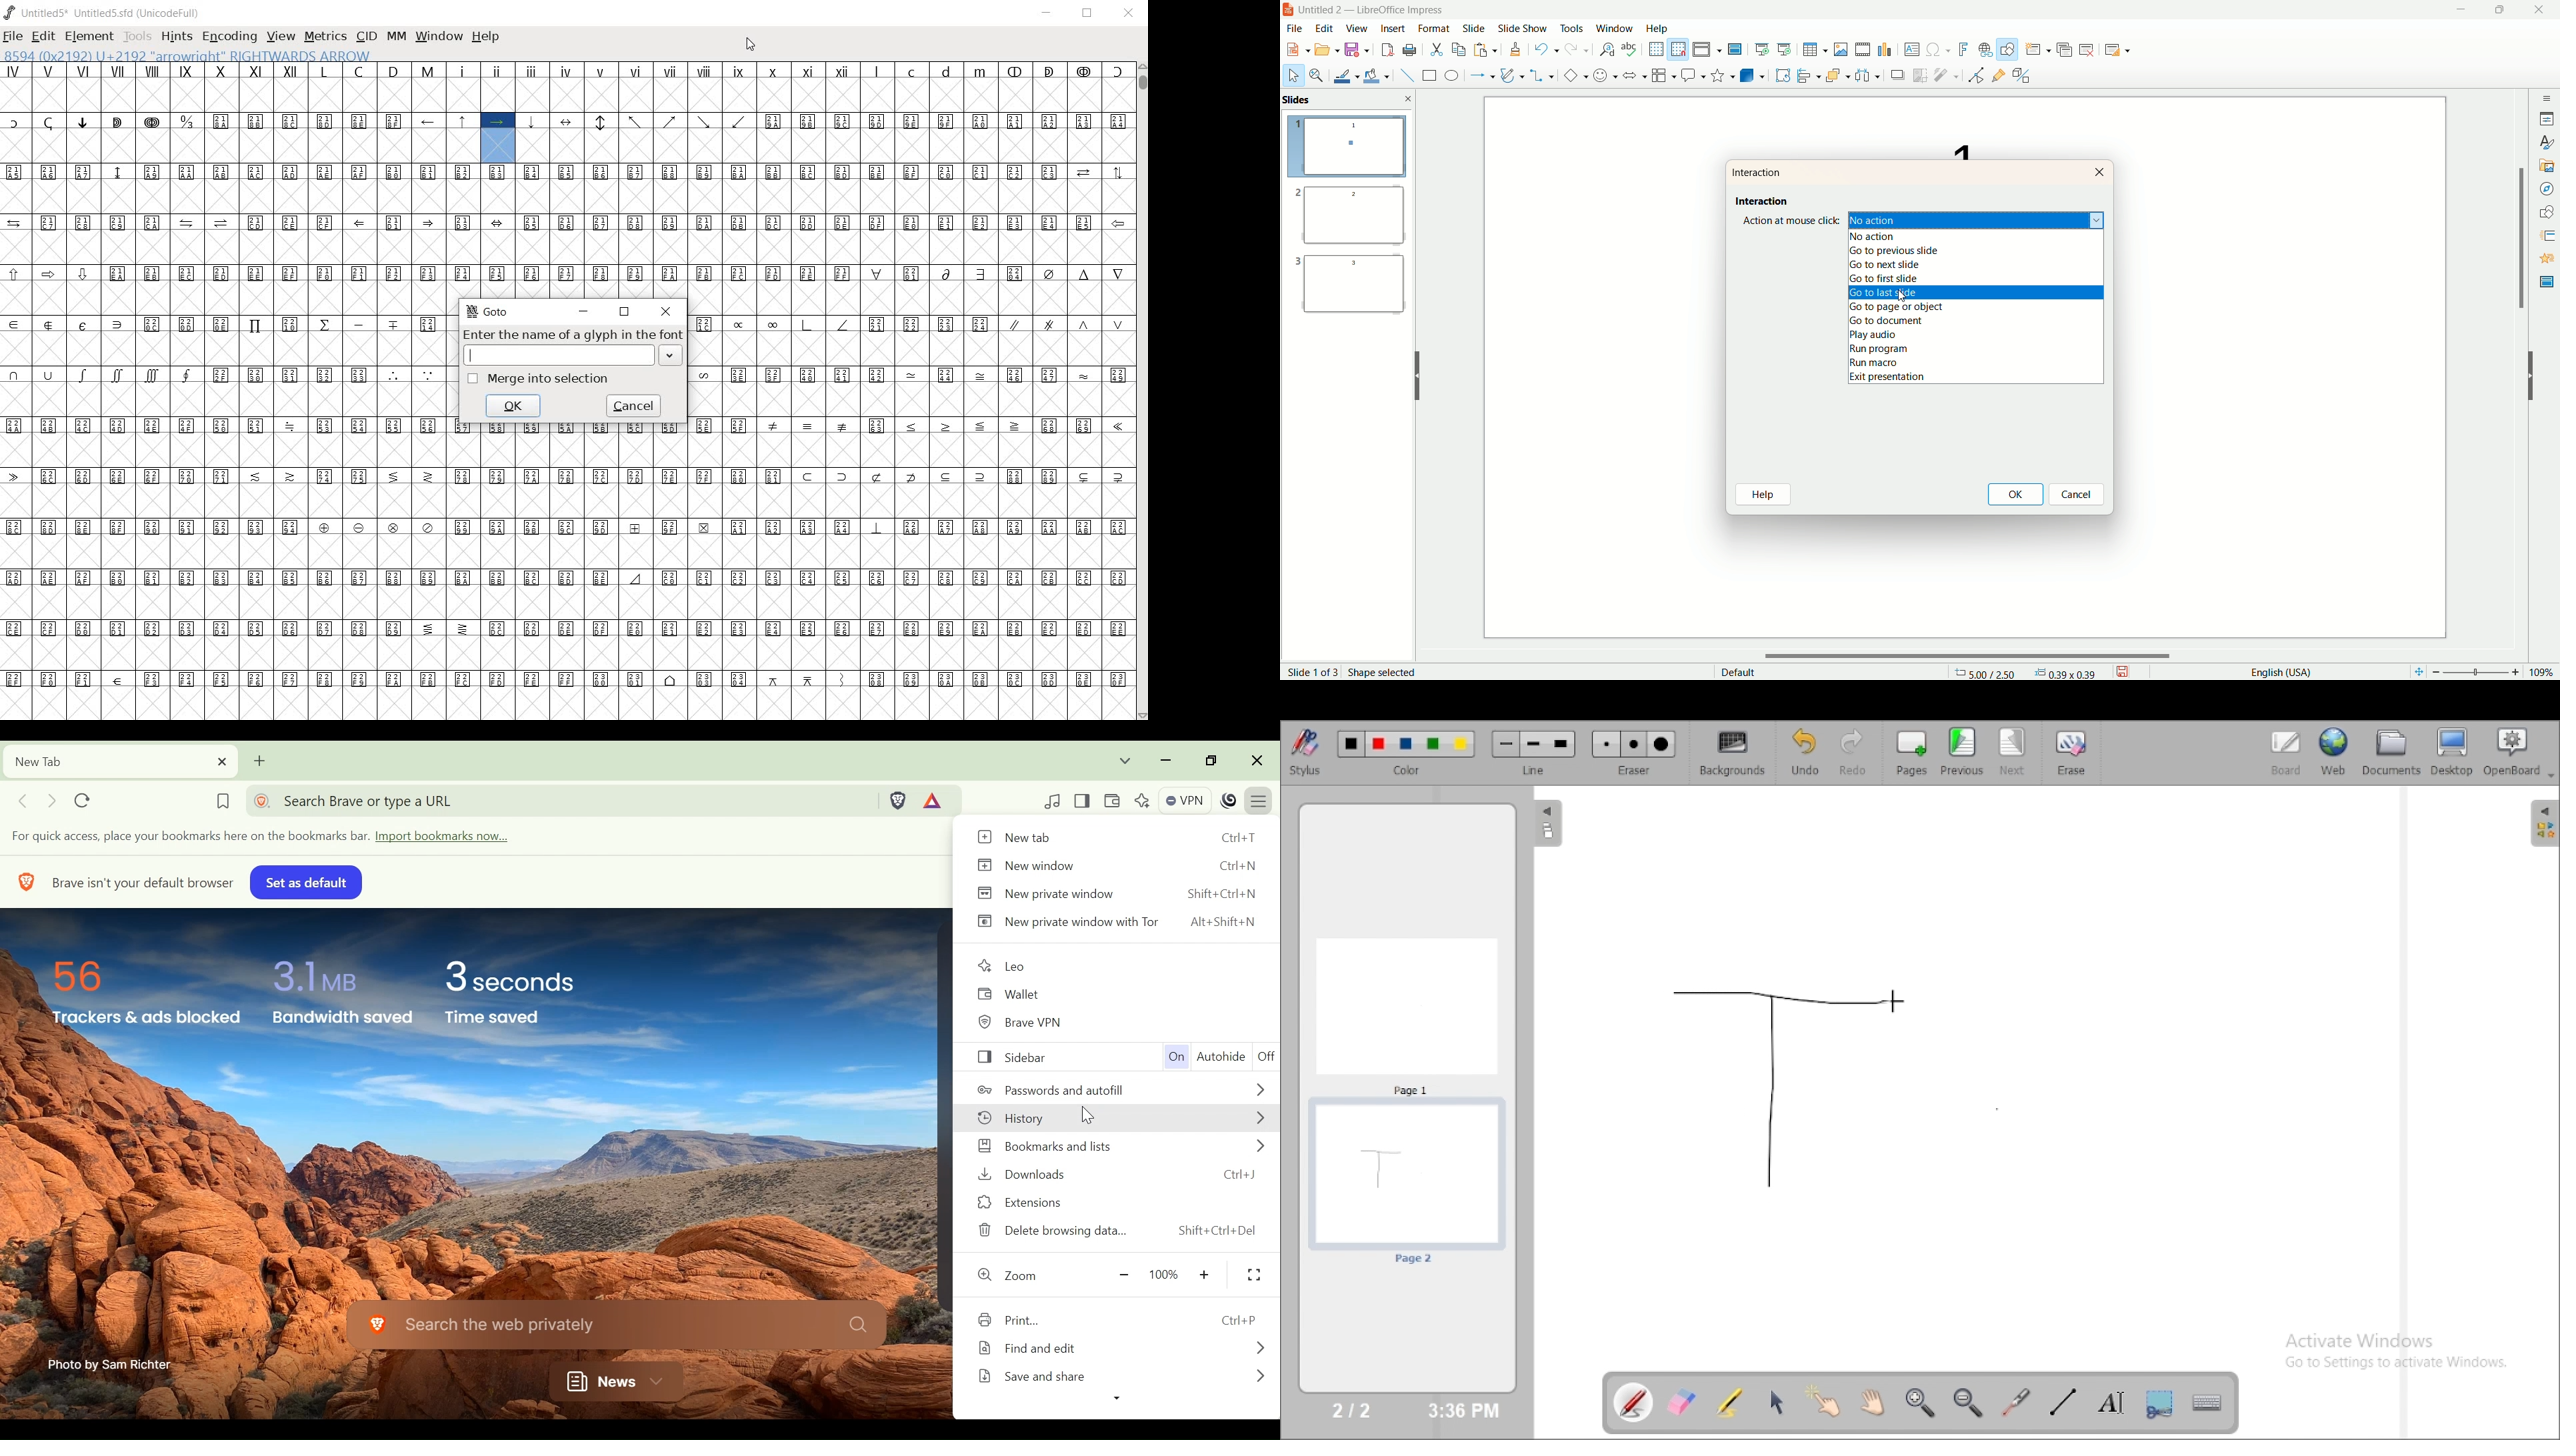 This screenshot has width=2576, height=1456. What do you see at coordinates (1691, 76) in the screenshot?
I see `callout shapes` at bounding box center [1691, 76].